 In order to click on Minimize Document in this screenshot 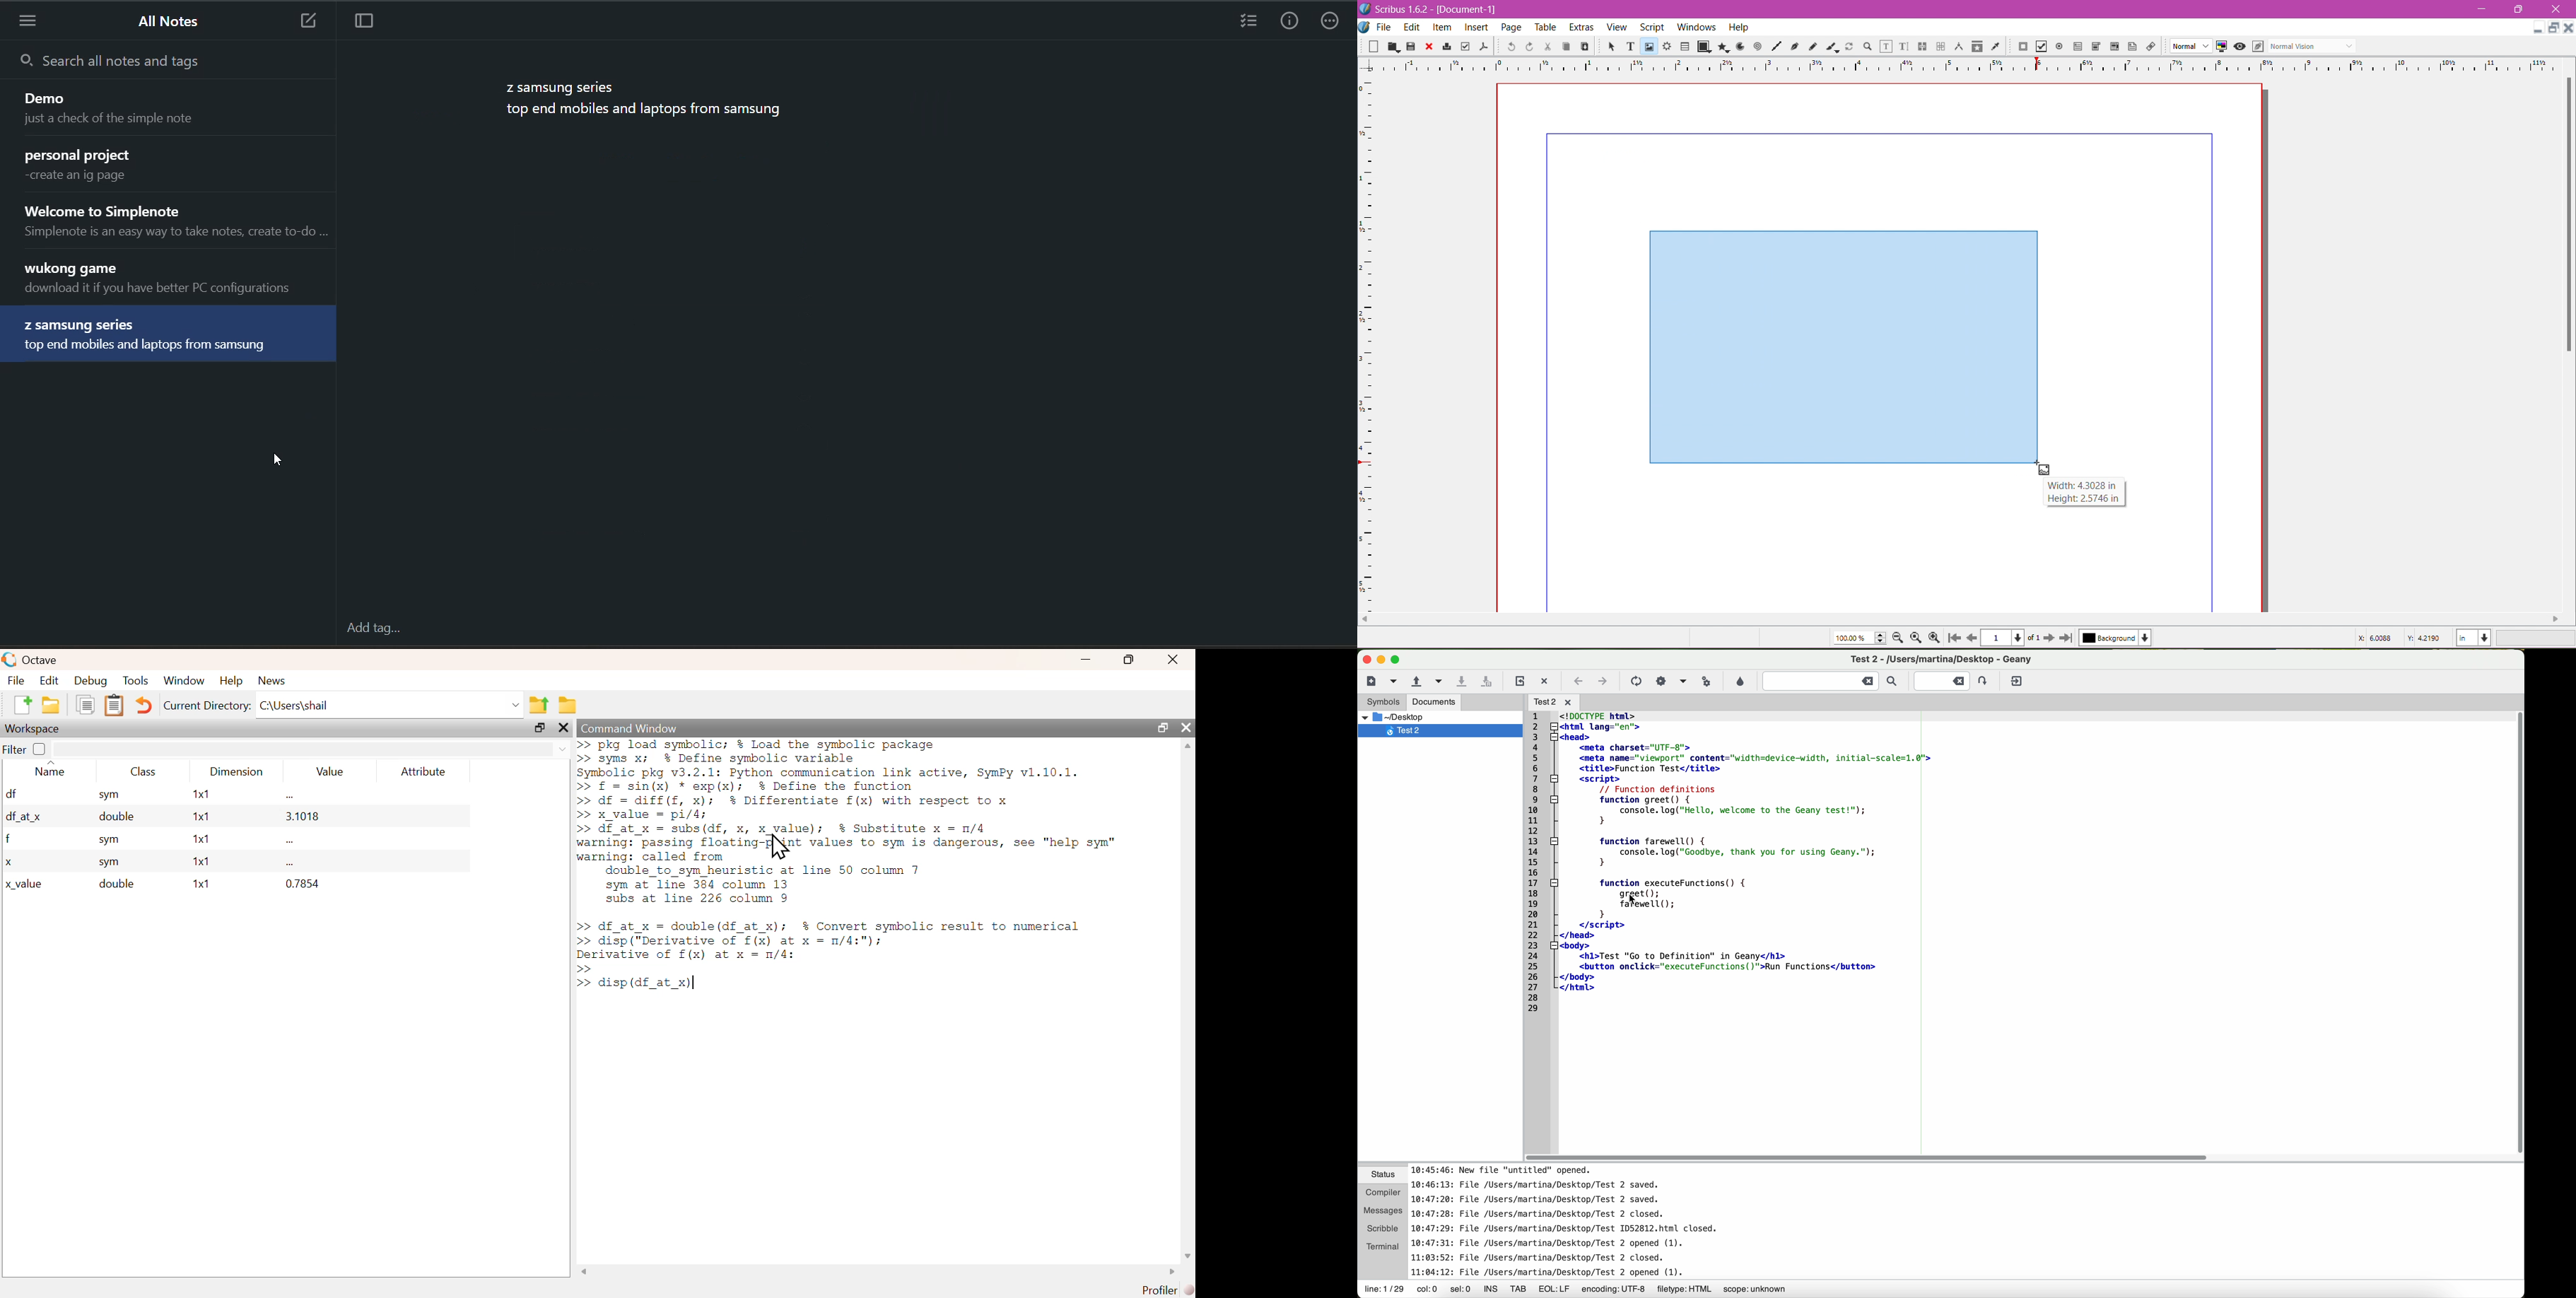, I will do `click(2538, 27)`.